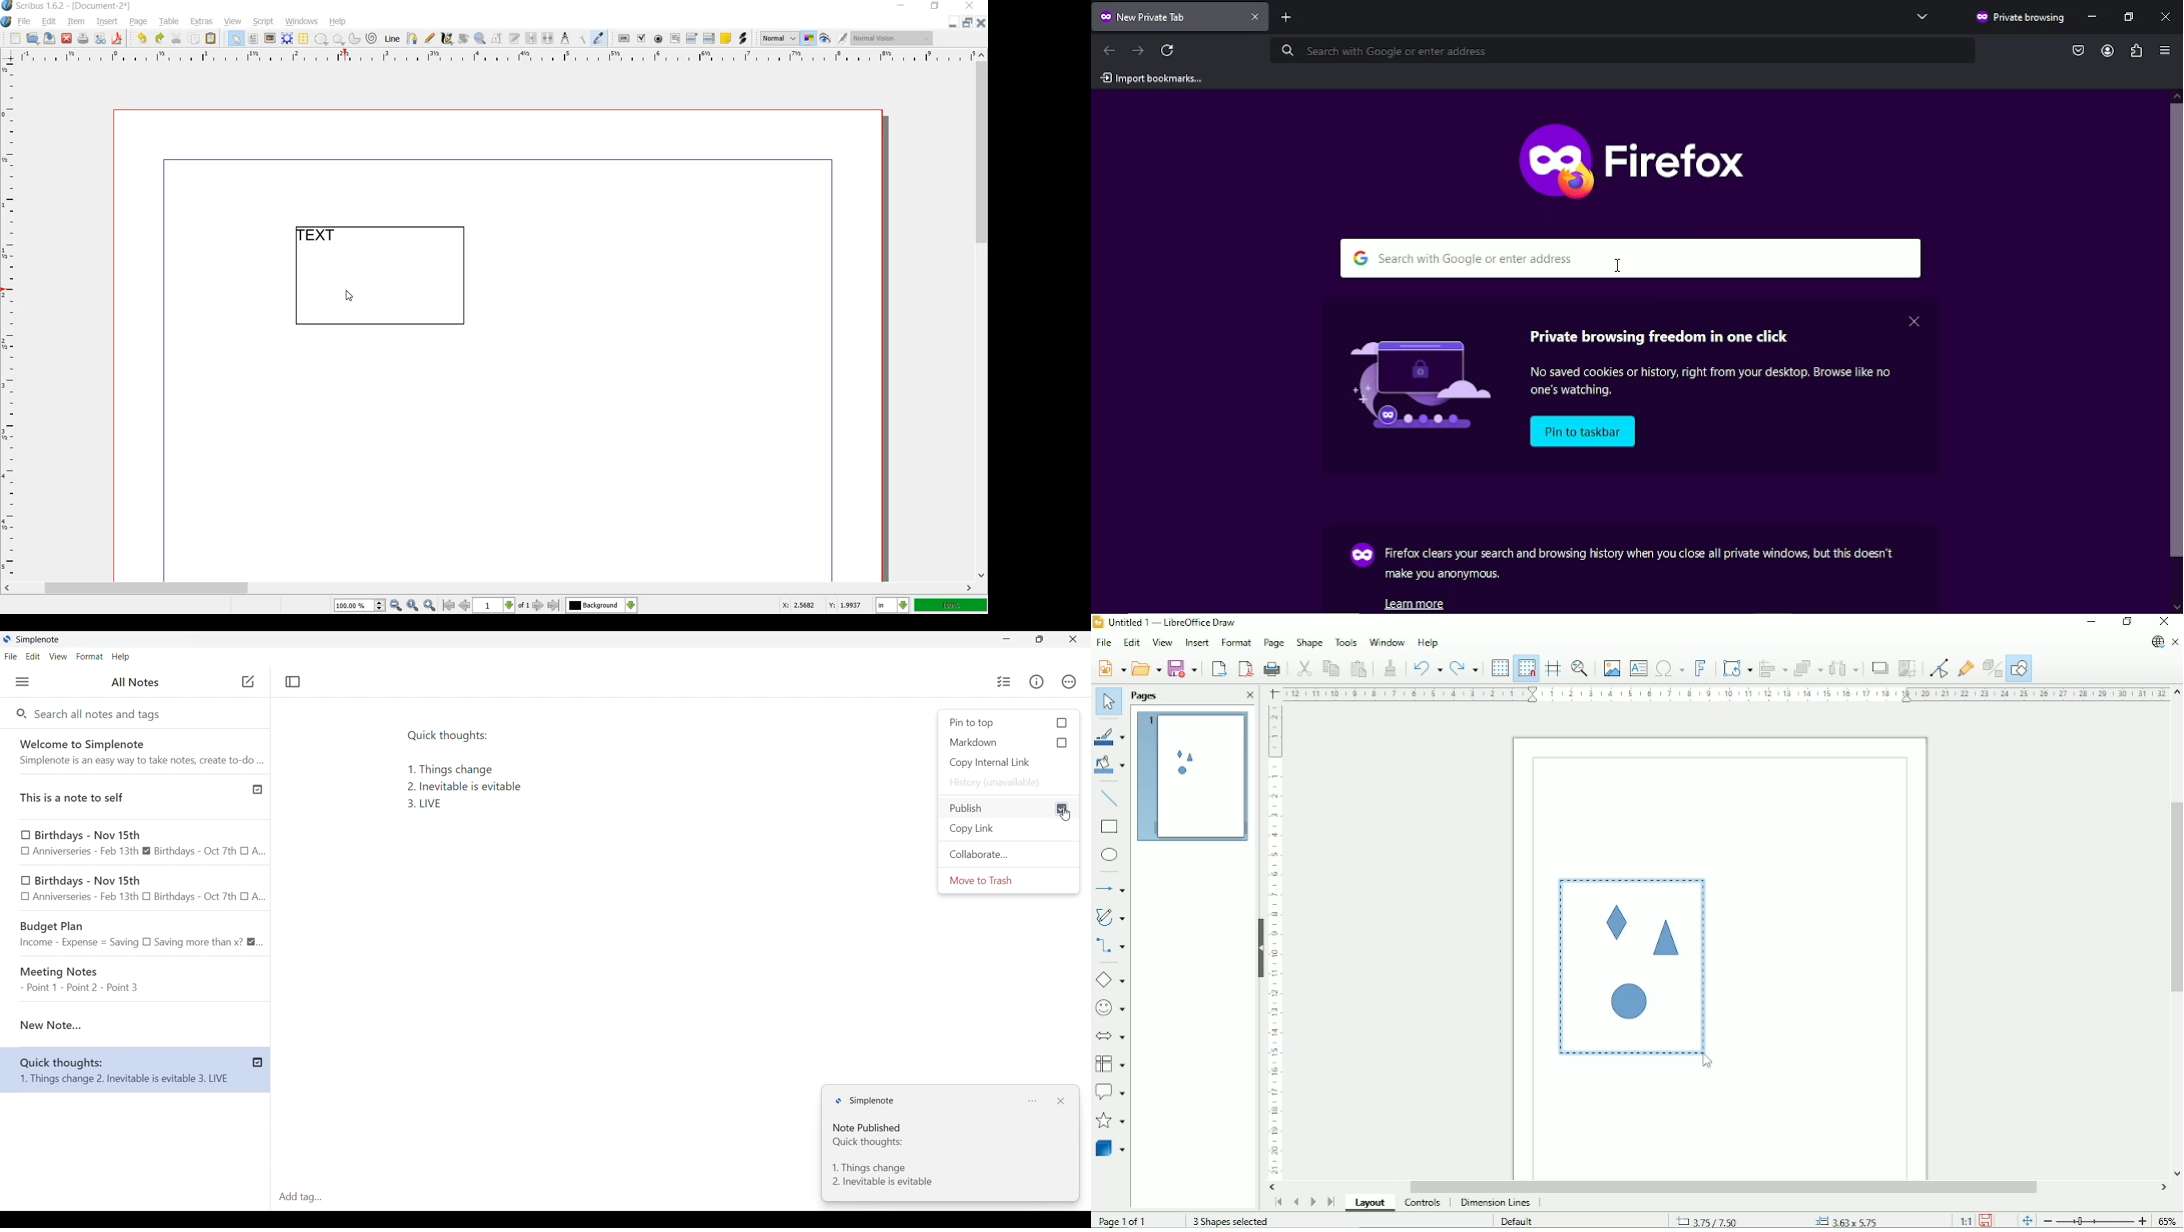  I want to click on save as pdf, so click(117, 39).